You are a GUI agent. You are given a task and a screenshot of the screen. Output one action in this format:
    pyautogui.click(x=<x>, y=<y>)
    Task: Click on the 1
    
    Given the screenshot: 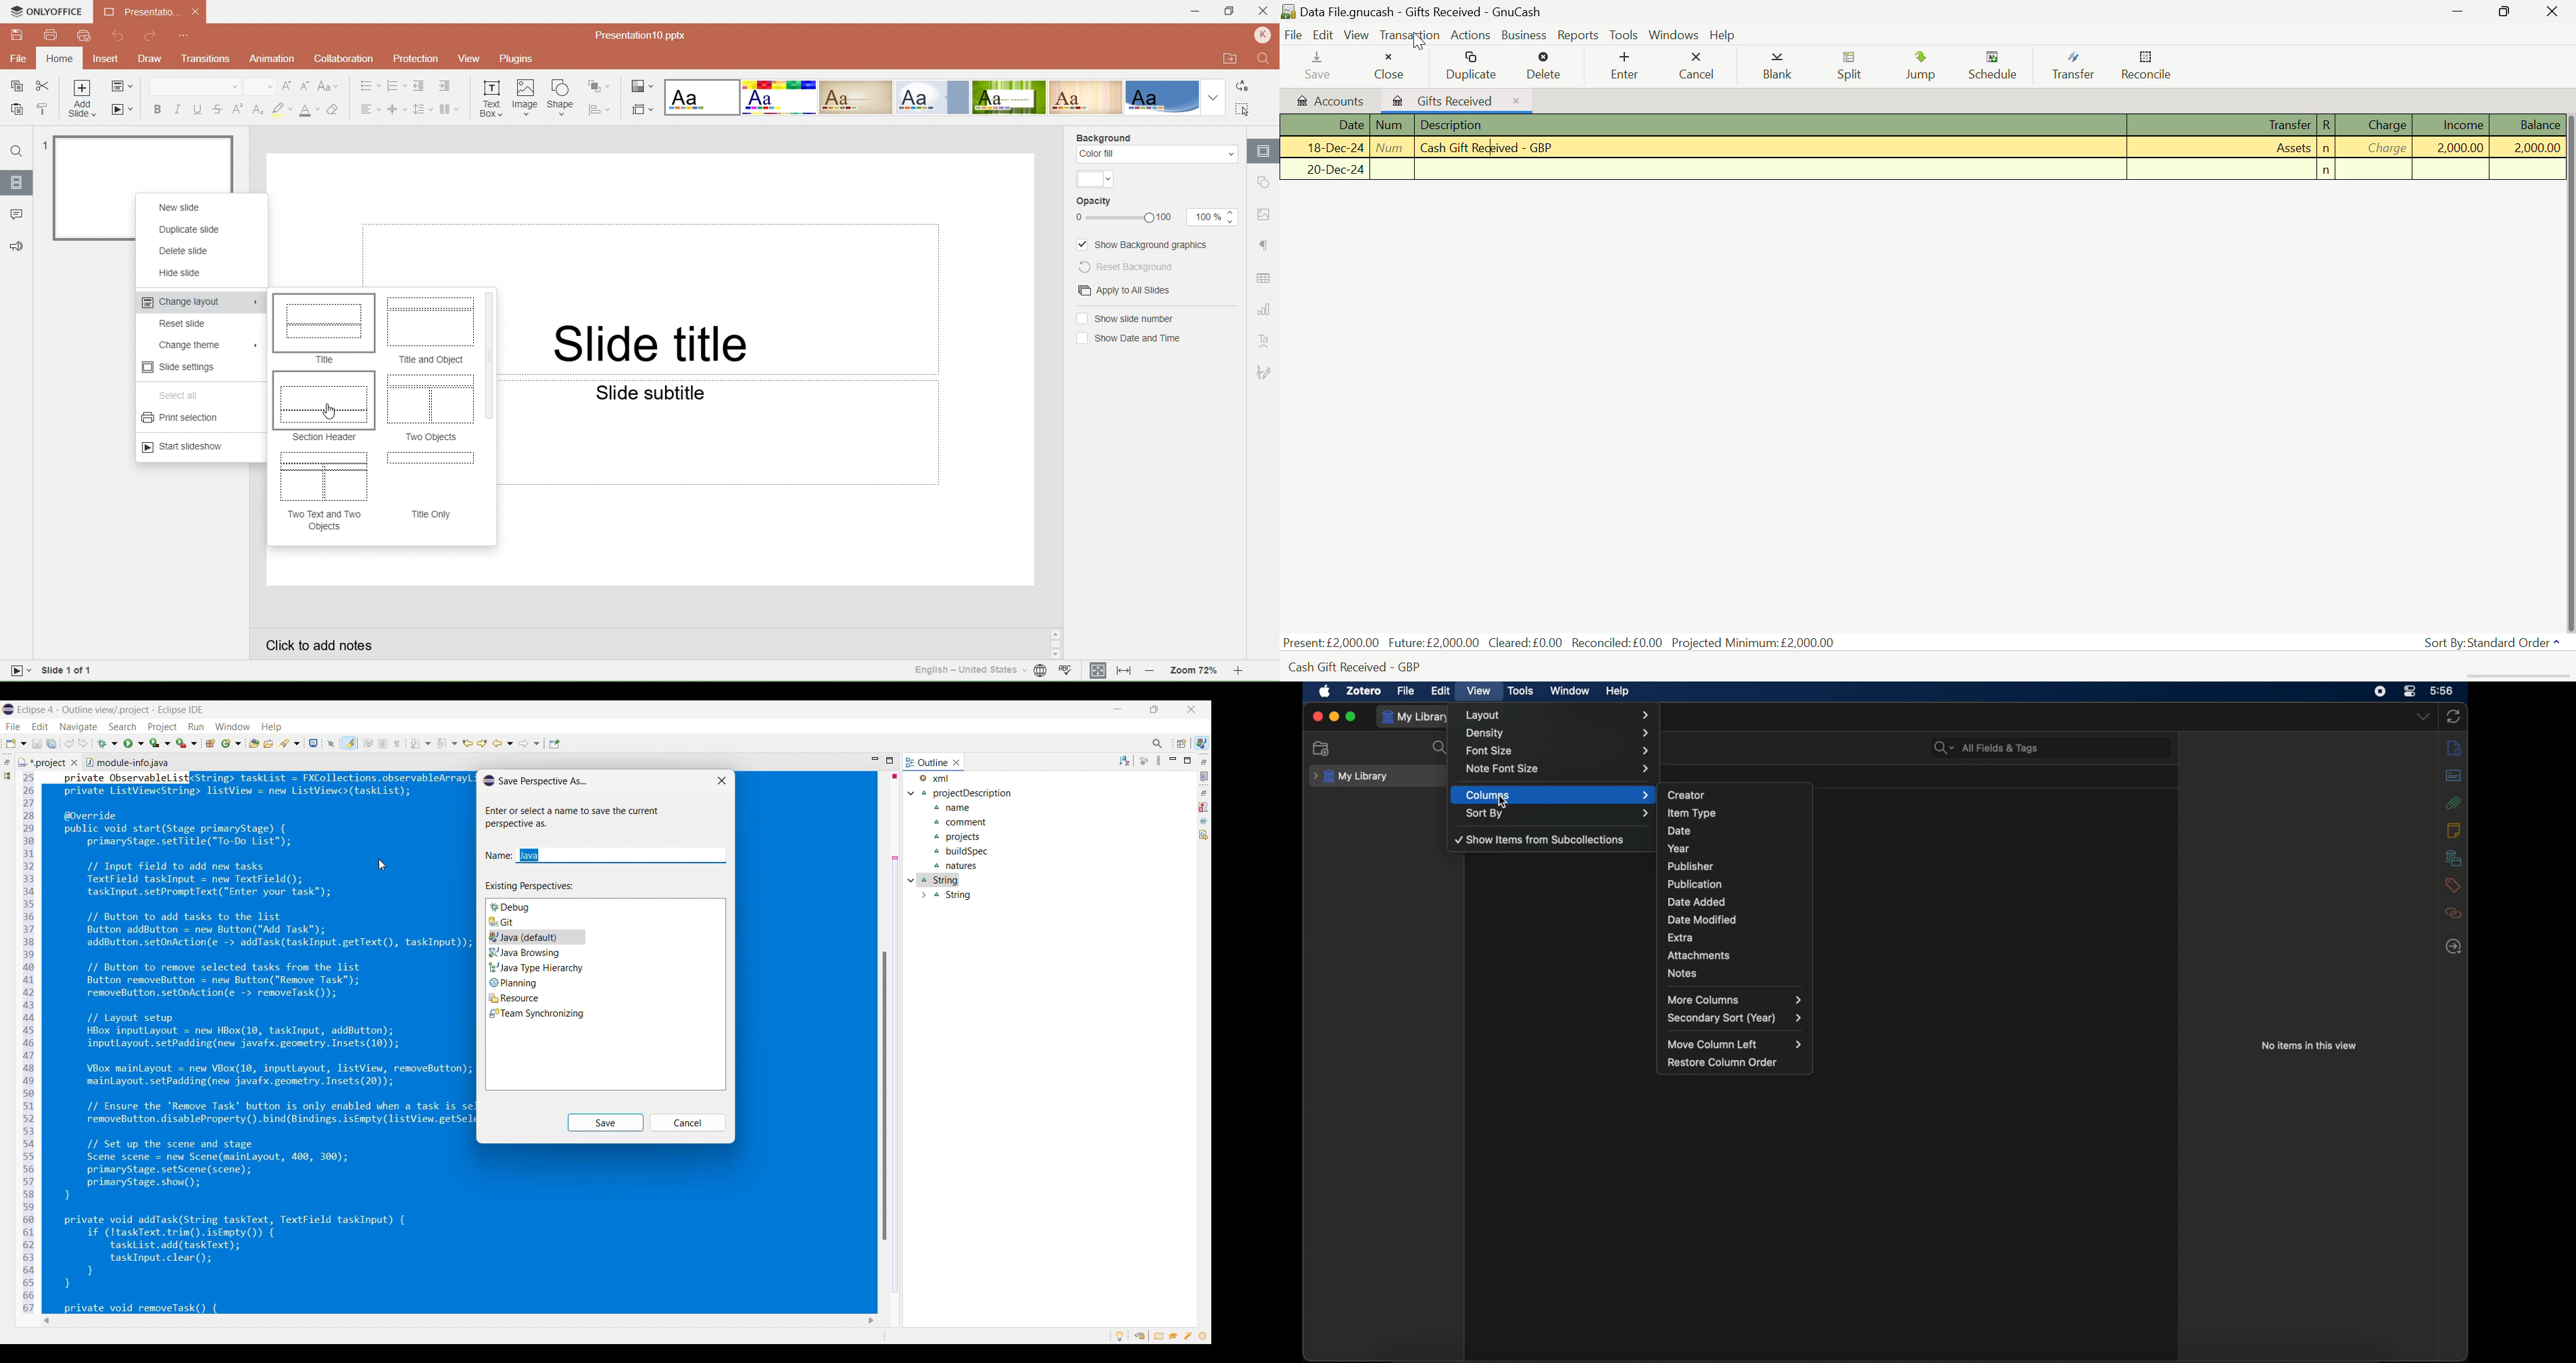 What is the action you would take?
    pyautogui.click(x=43, y=143)
    